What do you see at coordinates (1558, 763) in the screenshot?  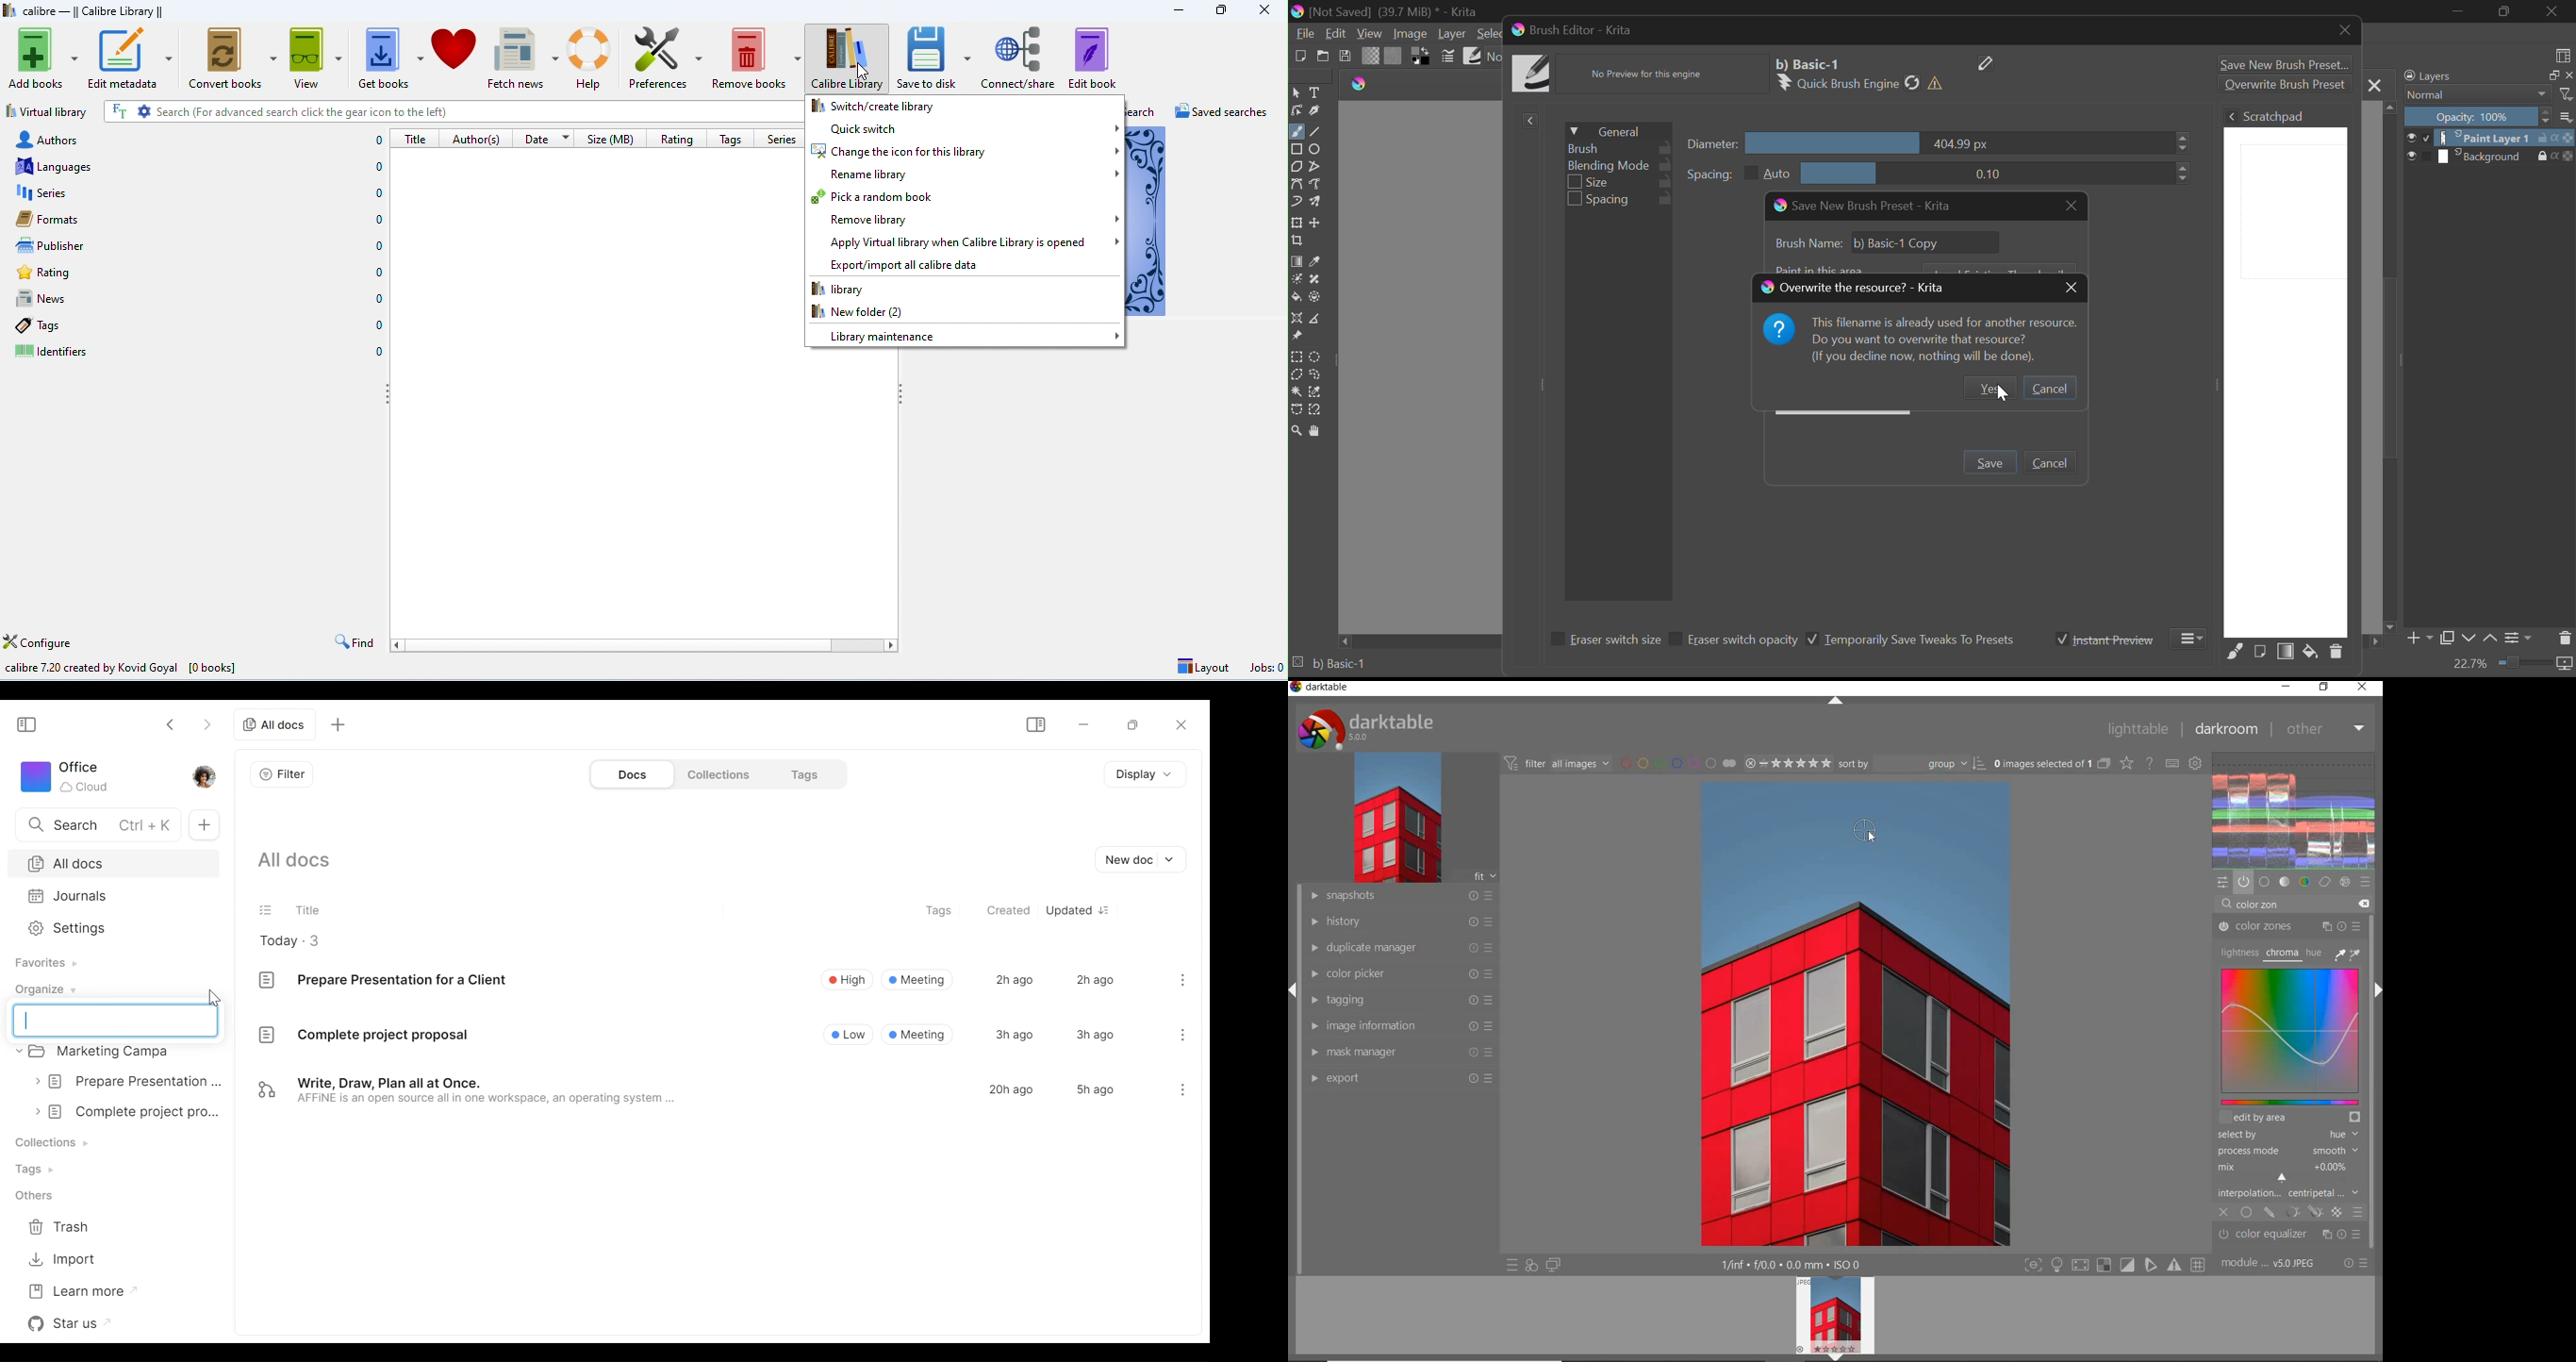 I see `filter all images` at bounding box center [1558, 763].